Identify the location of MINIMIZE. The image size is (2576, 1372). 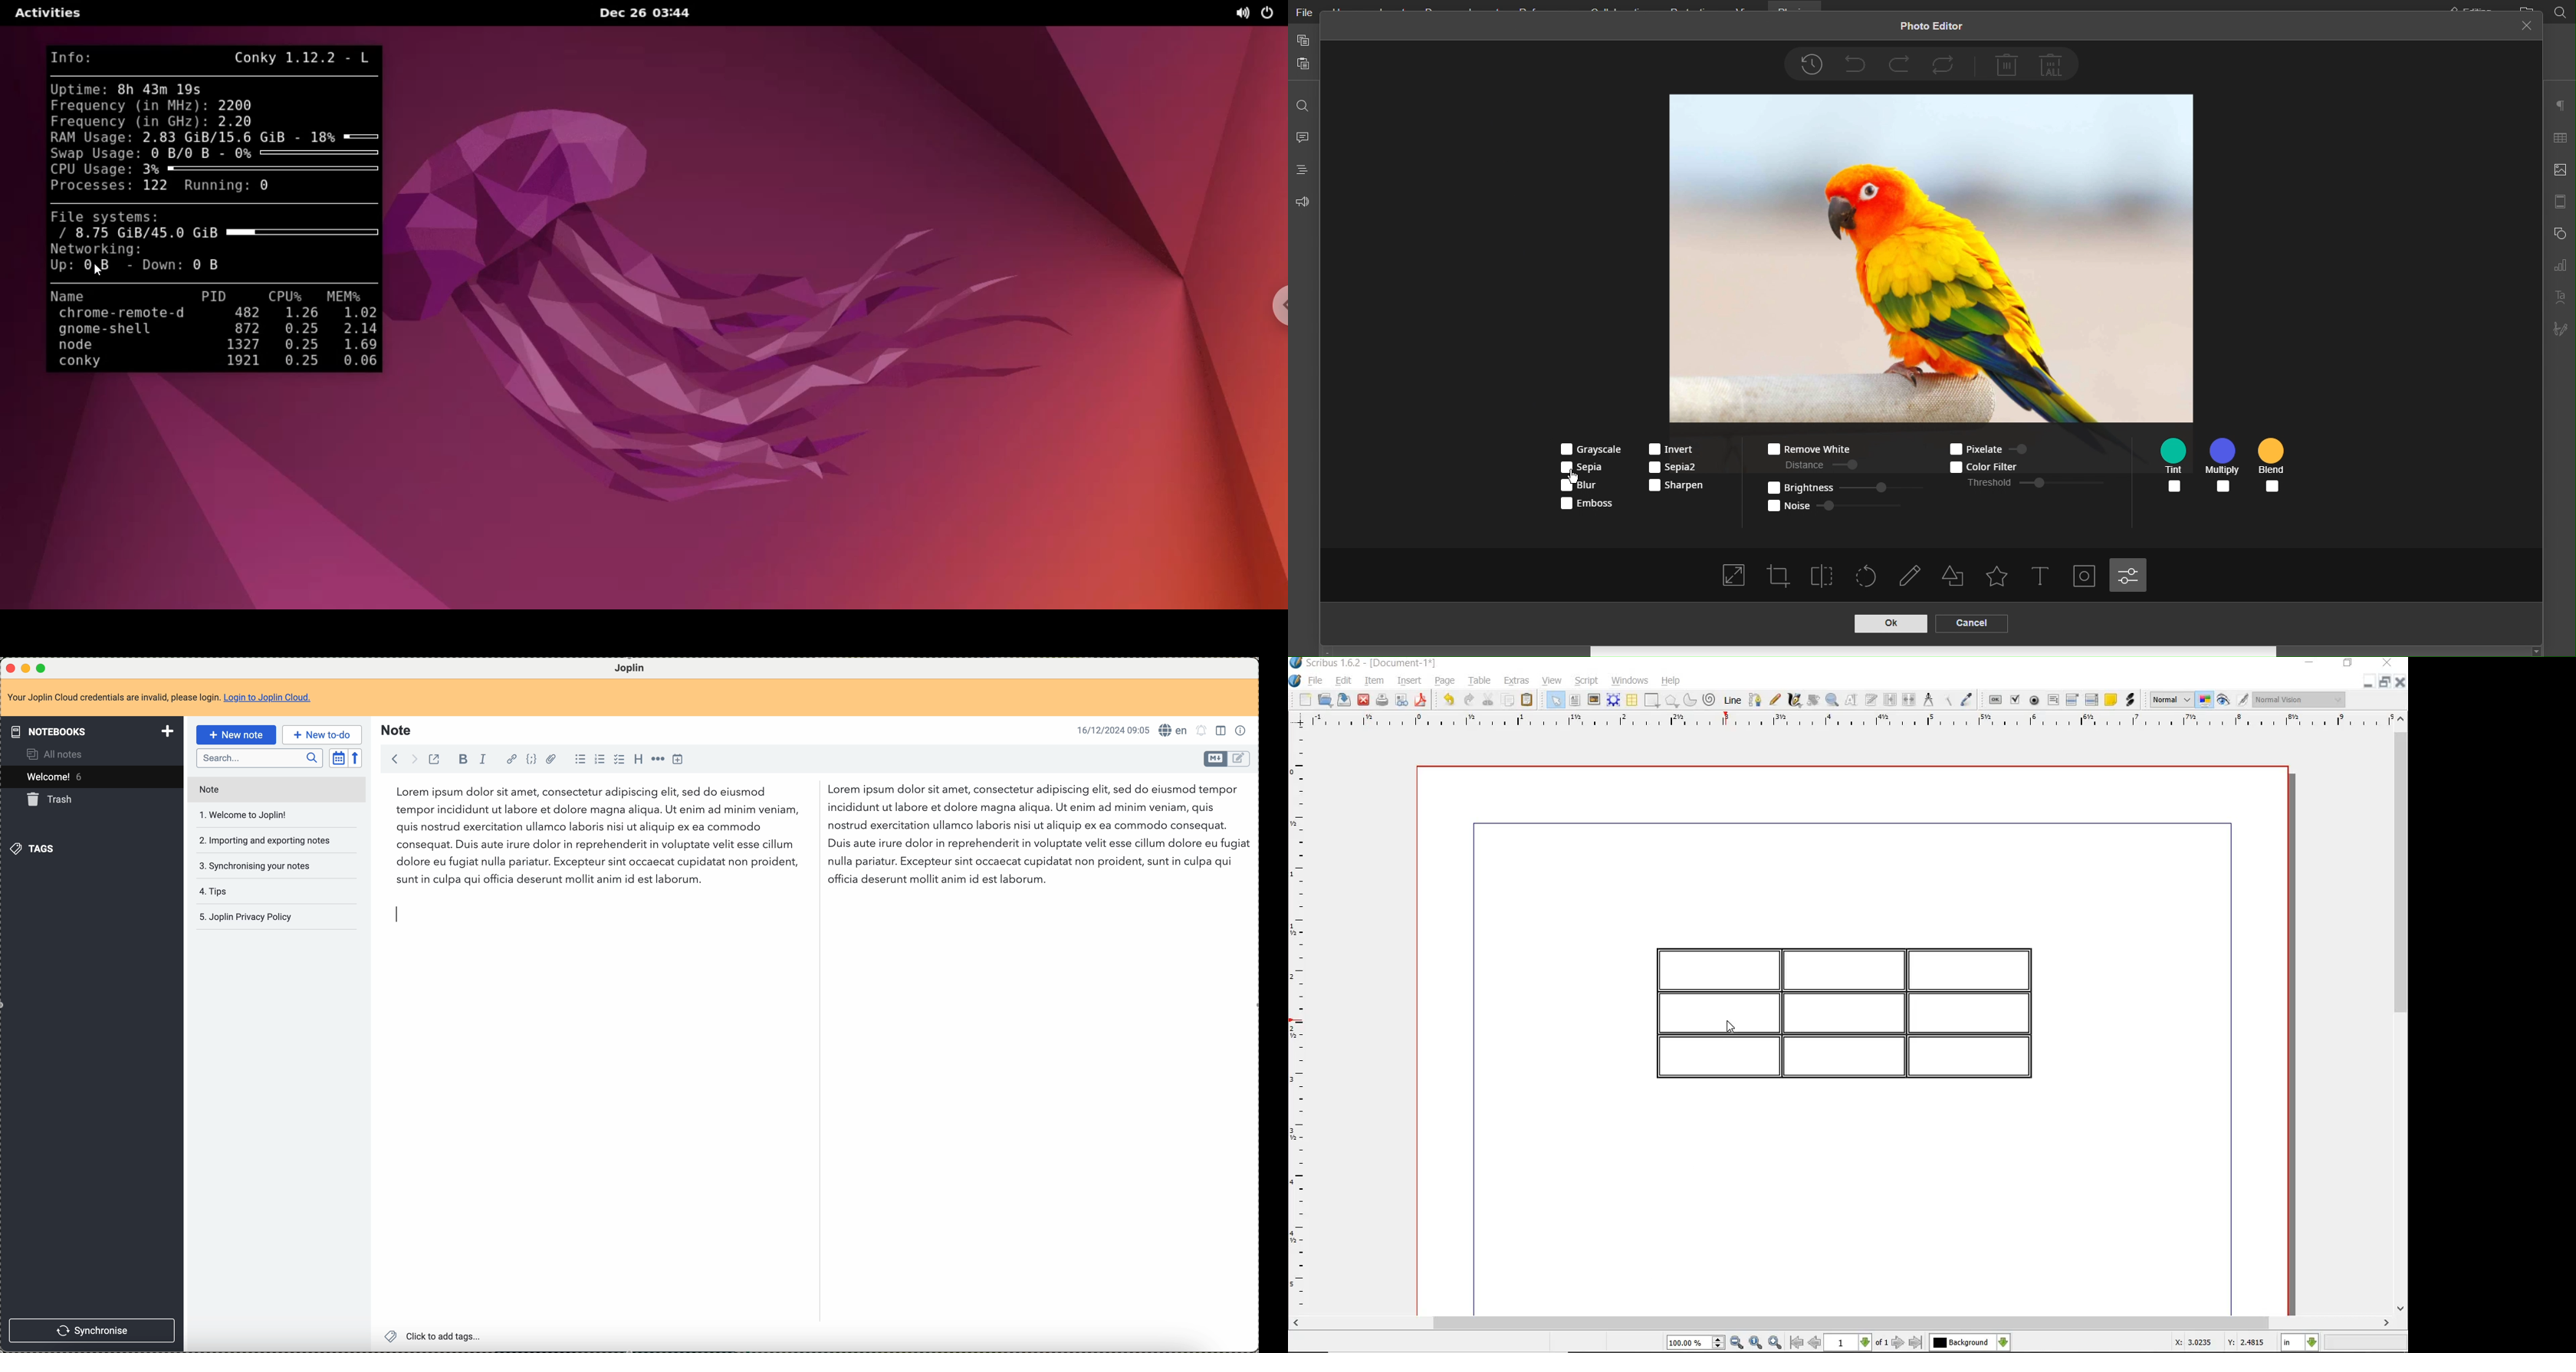
(2369, 682).